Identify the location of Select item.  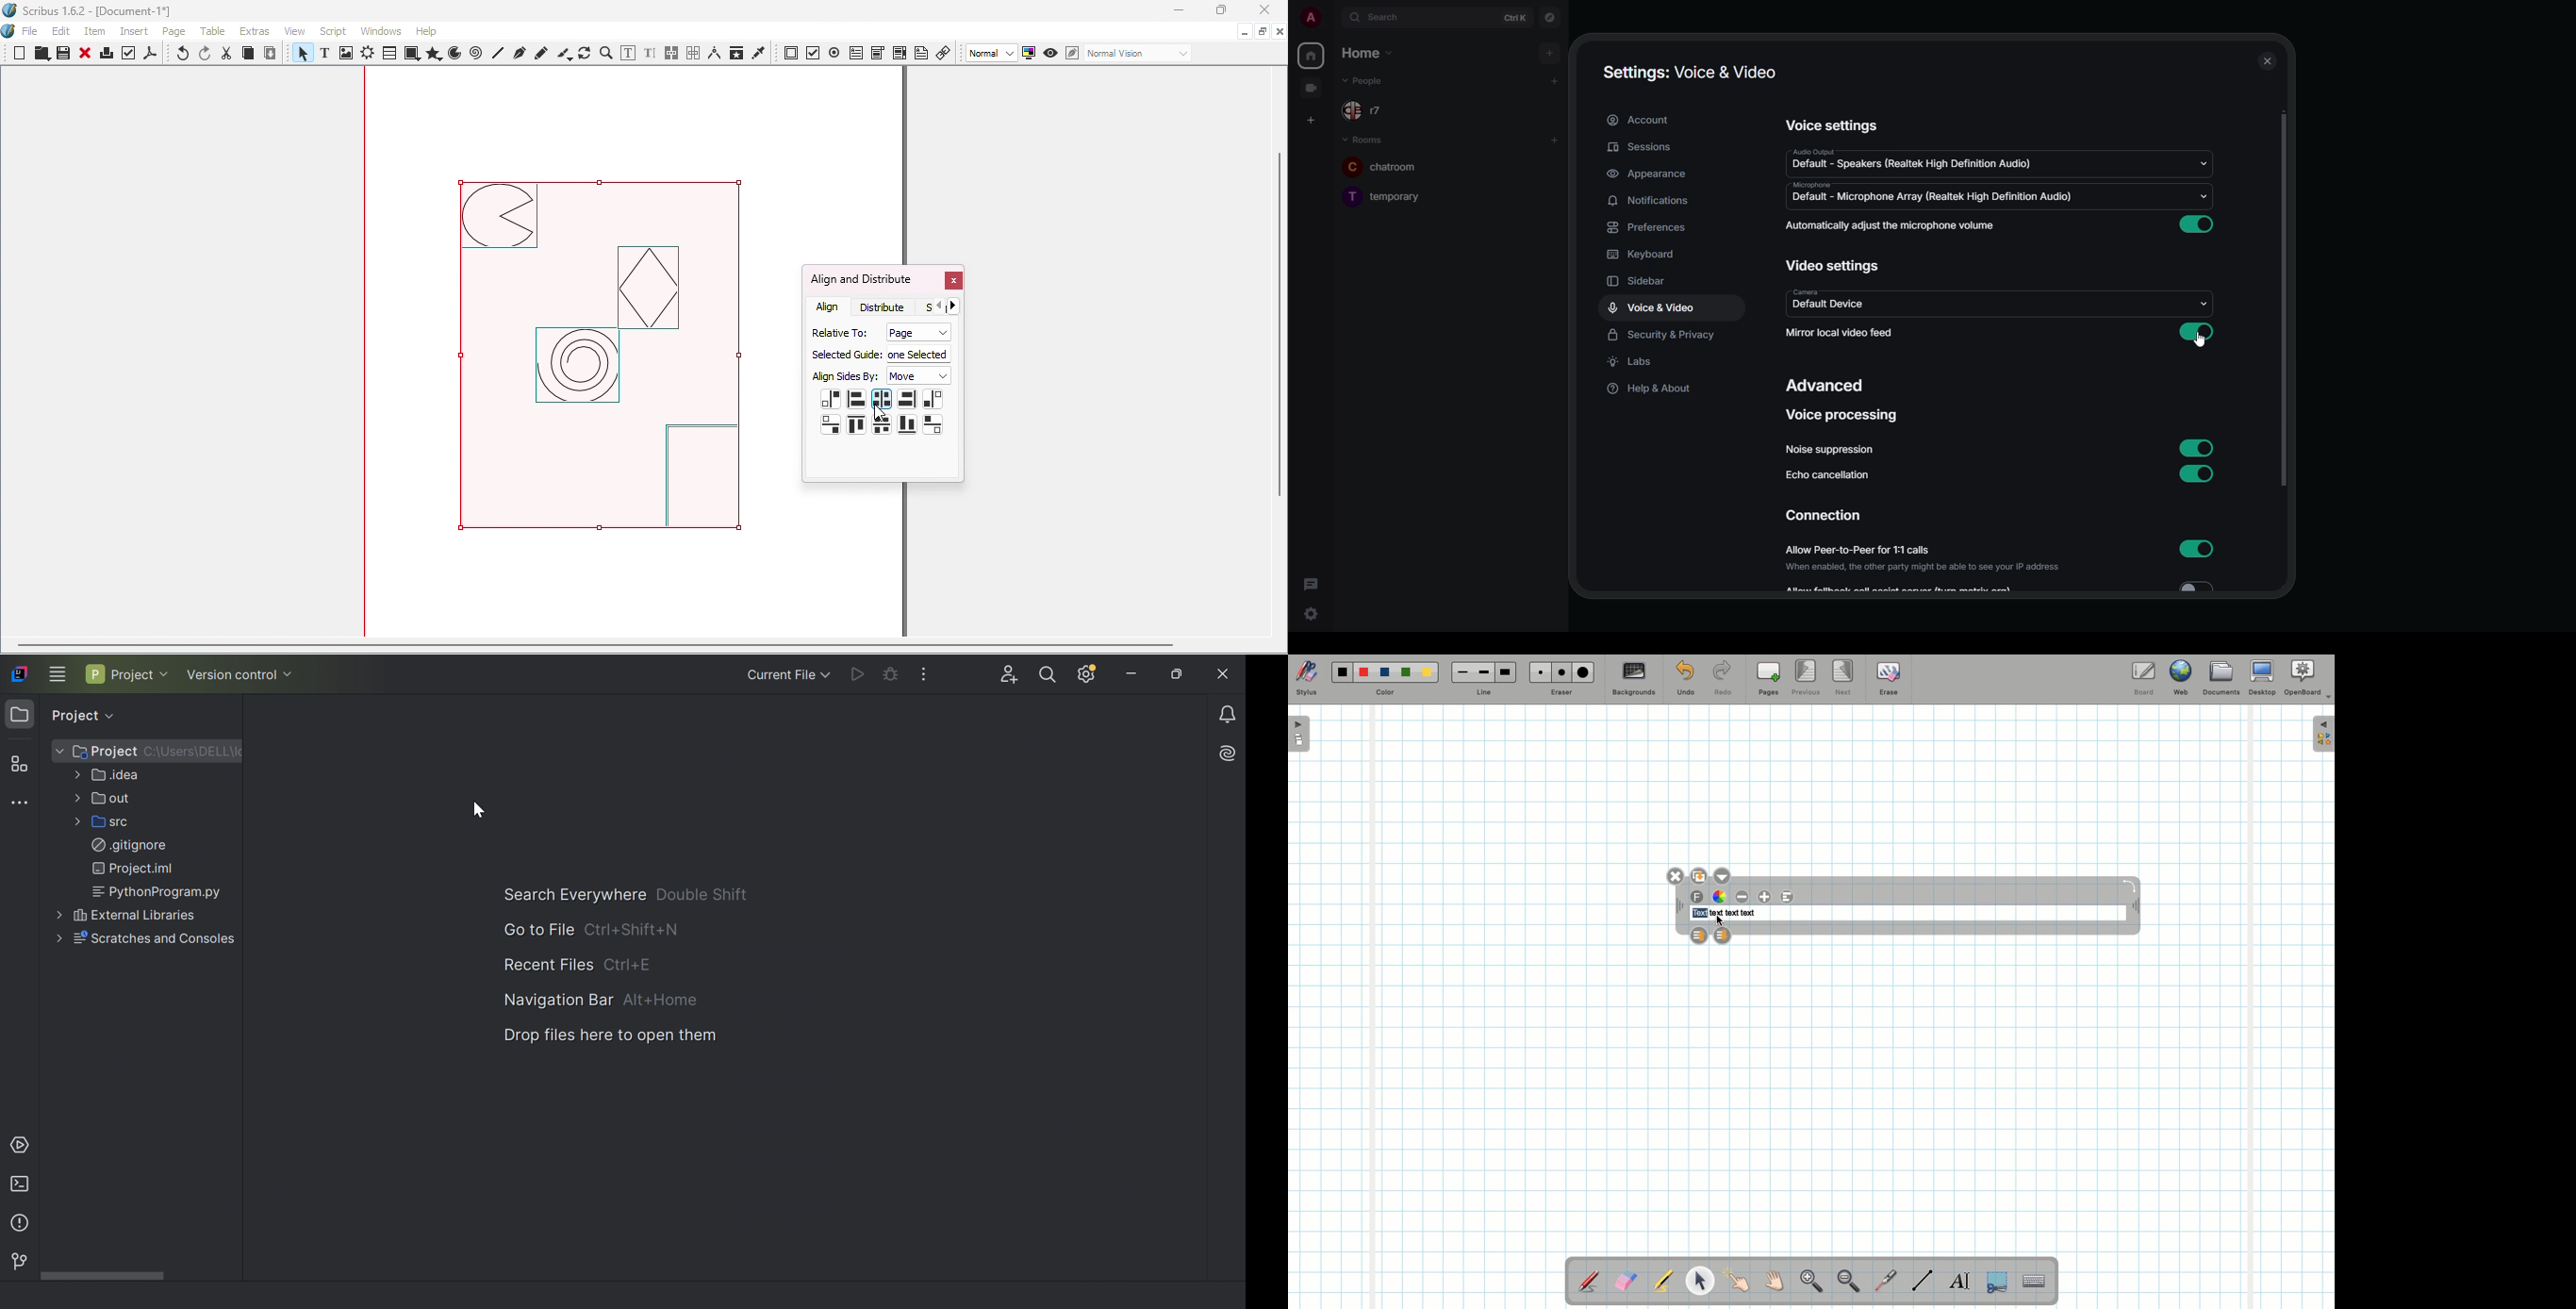
(301, 55).